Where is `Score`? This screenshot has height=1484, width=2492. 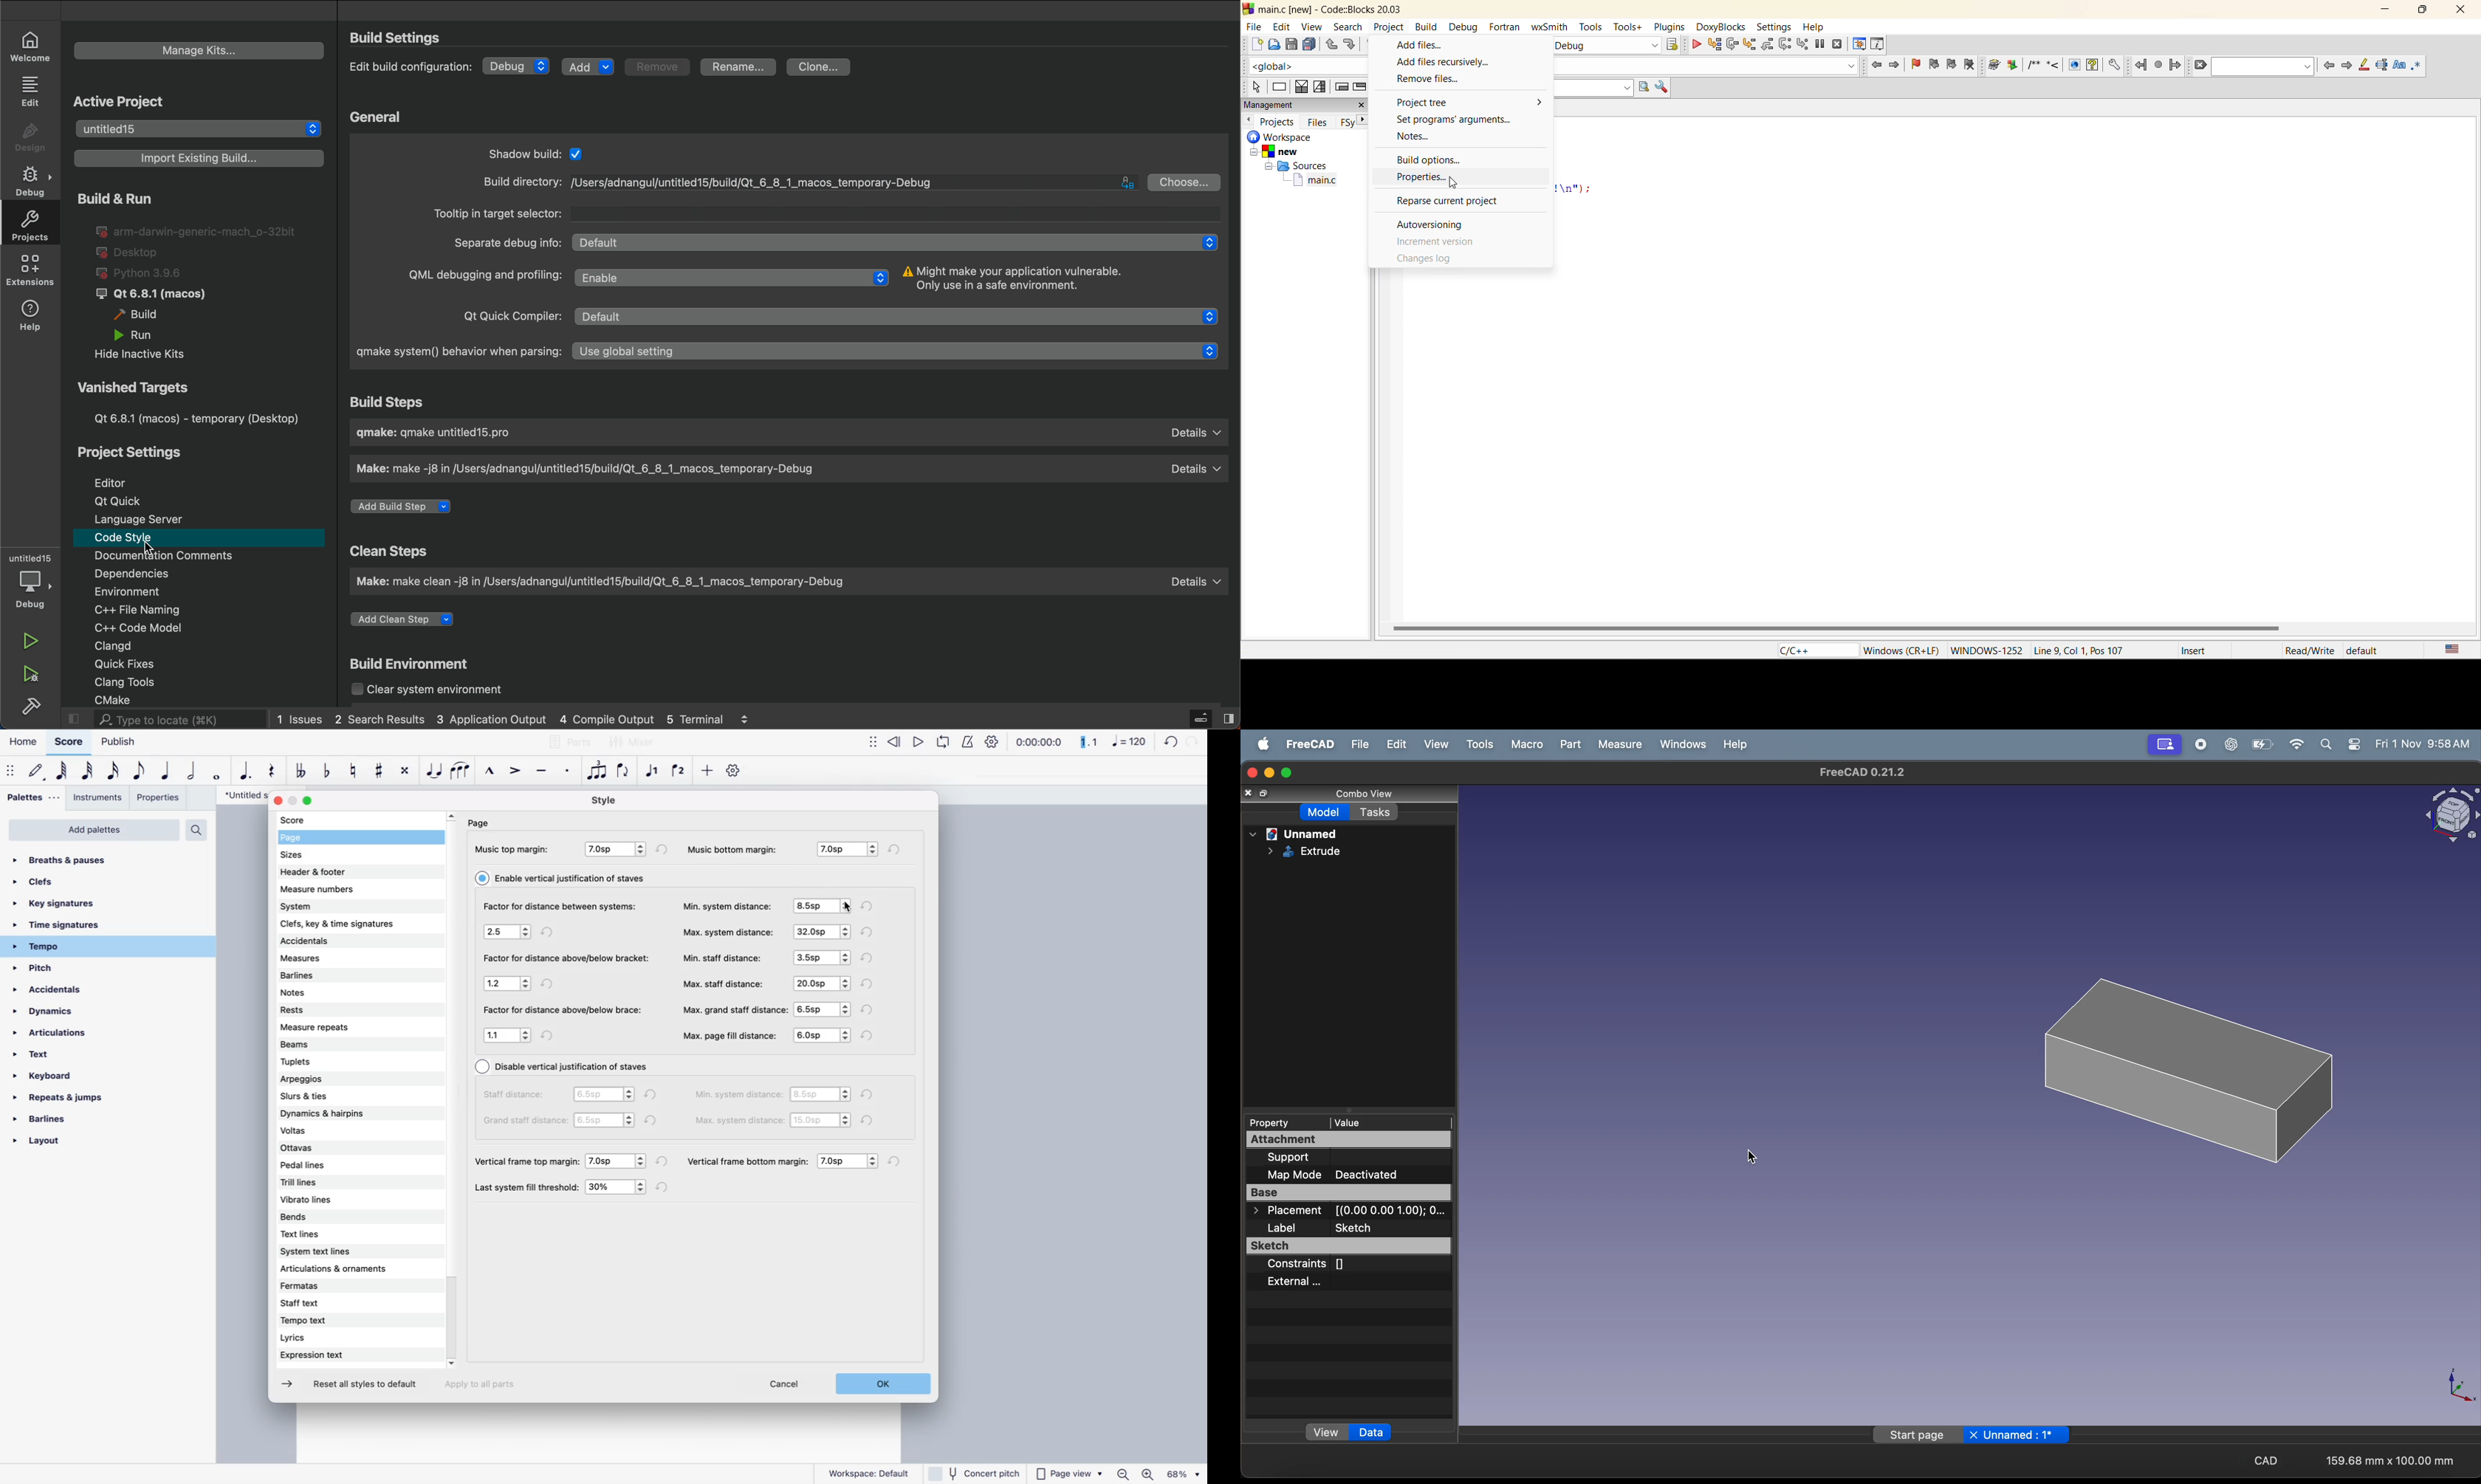
Score is located at coordinates (67, 741).